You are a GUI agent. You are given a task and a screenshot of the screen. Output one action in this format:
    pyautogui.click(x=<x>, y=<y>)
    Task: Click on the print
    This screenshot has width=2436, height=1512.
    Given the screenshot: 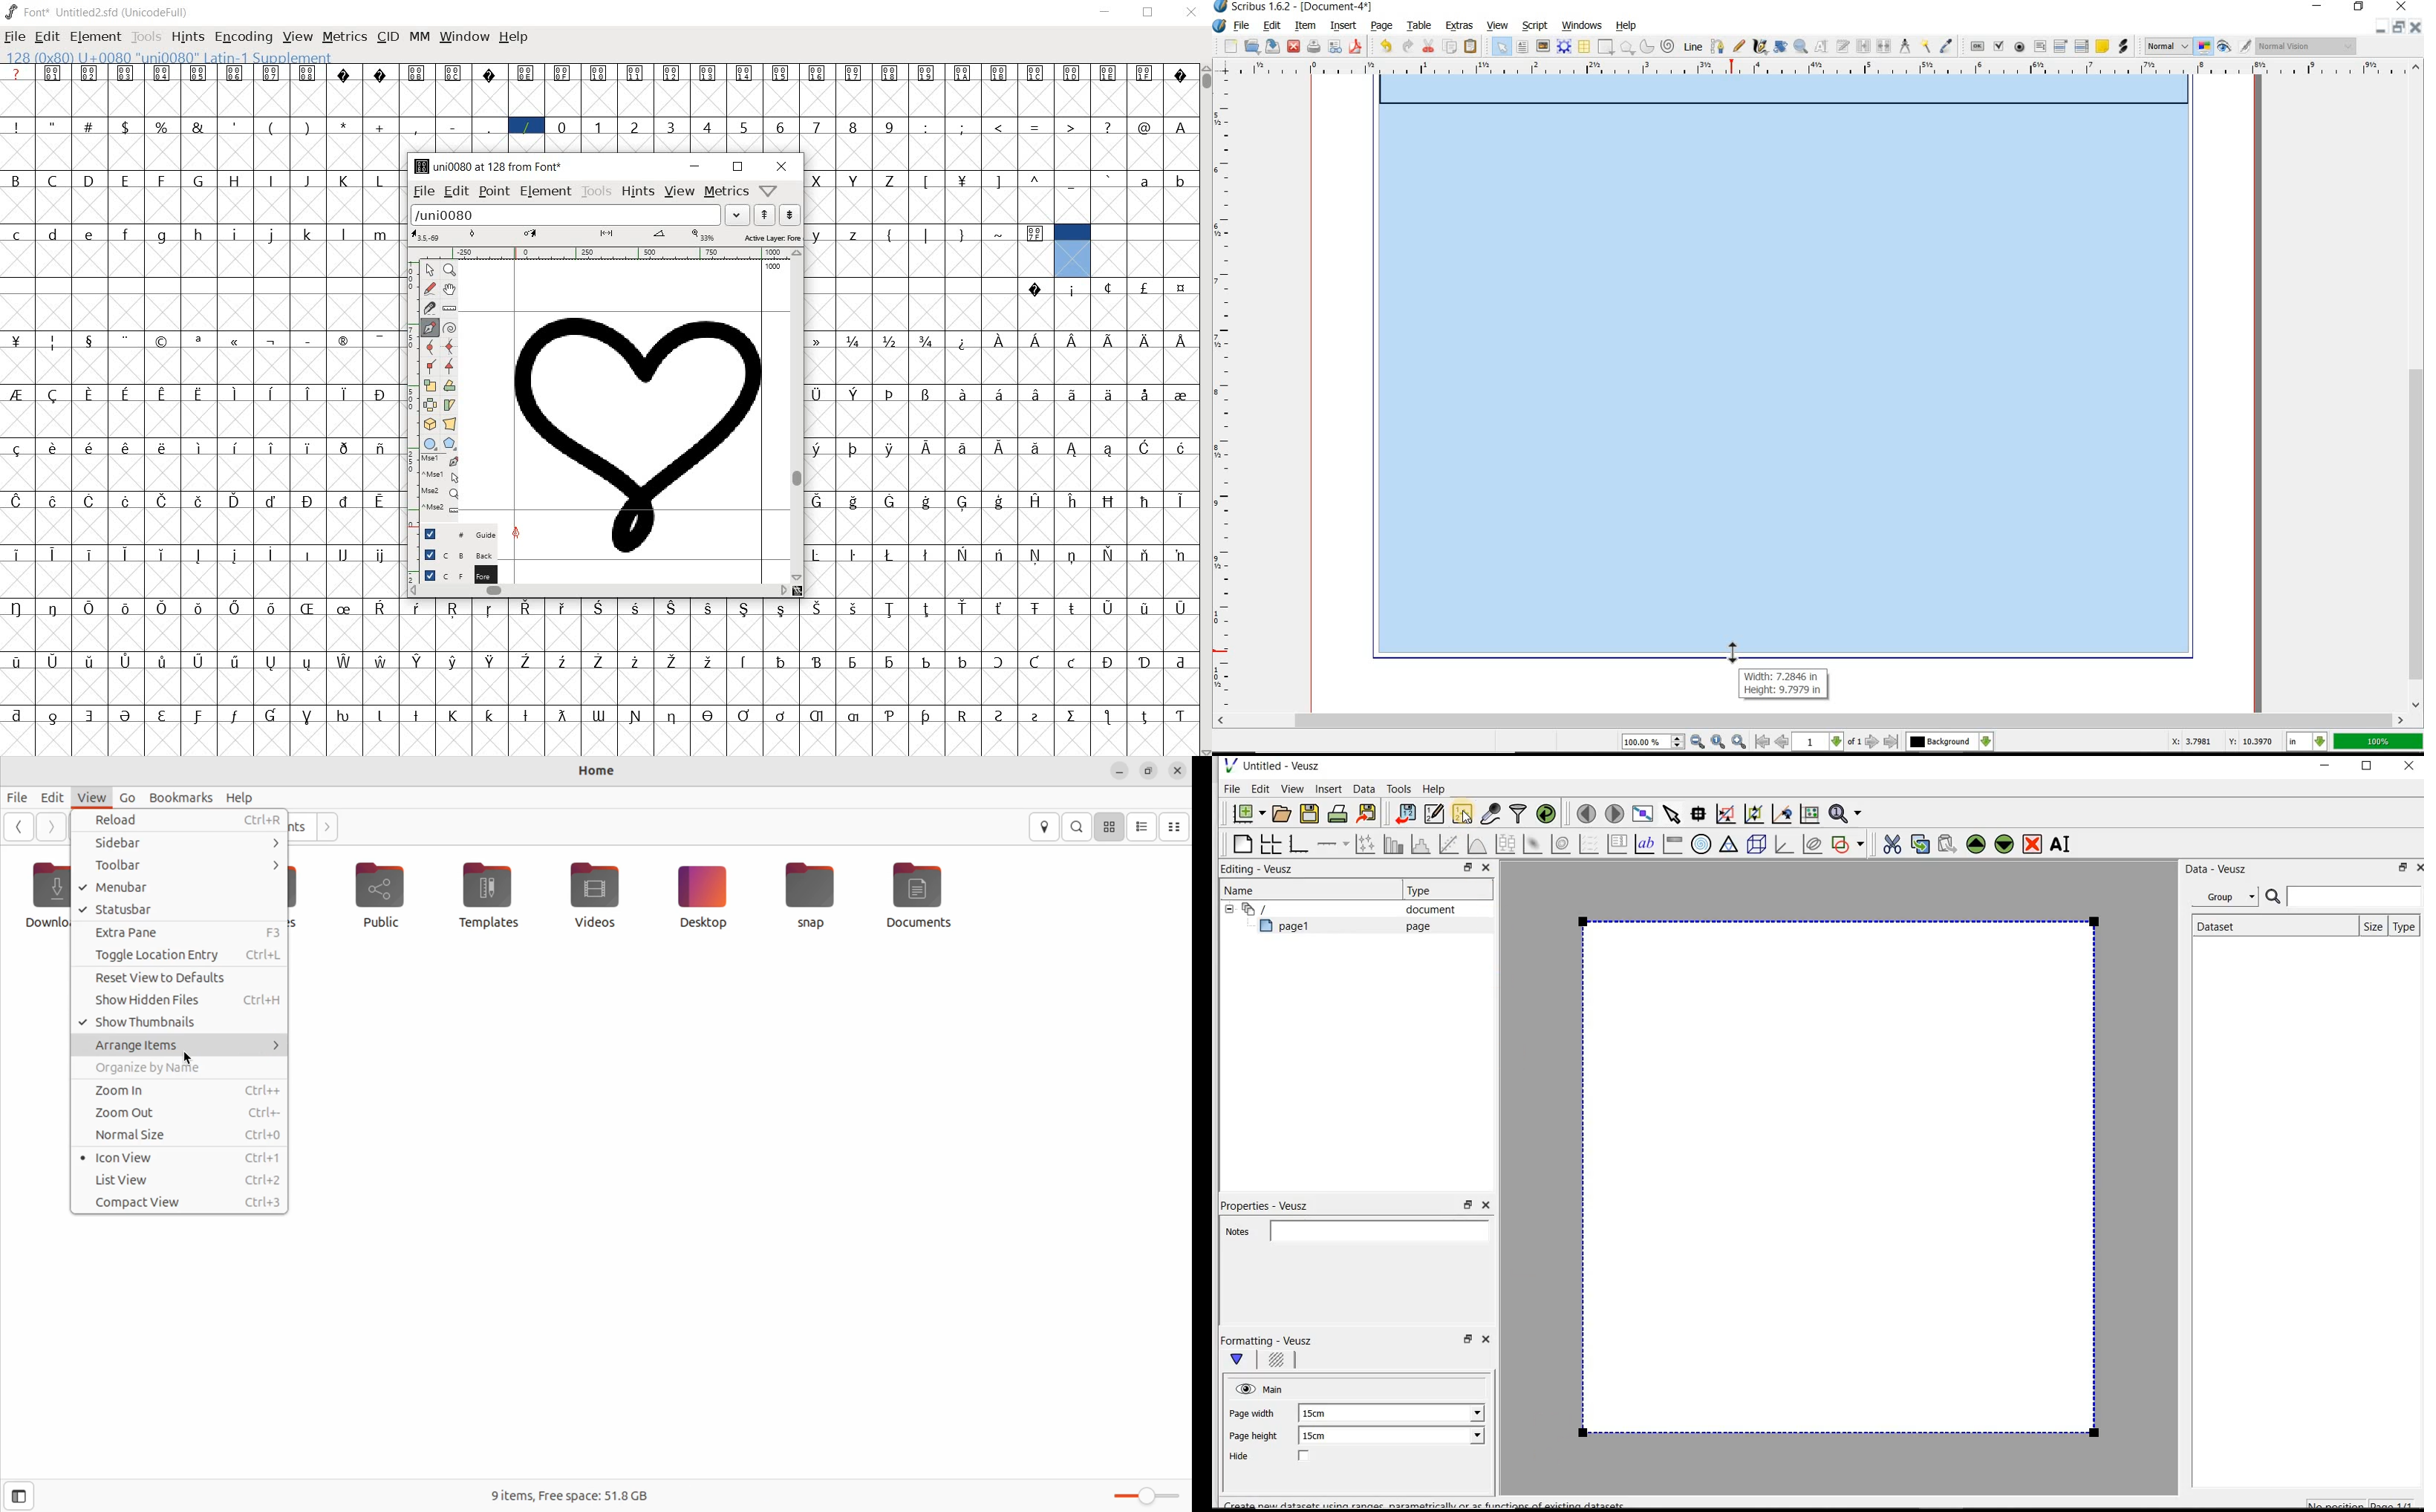 What is the action you would take?
    pyautogui.click(x=1312, y=47)
    